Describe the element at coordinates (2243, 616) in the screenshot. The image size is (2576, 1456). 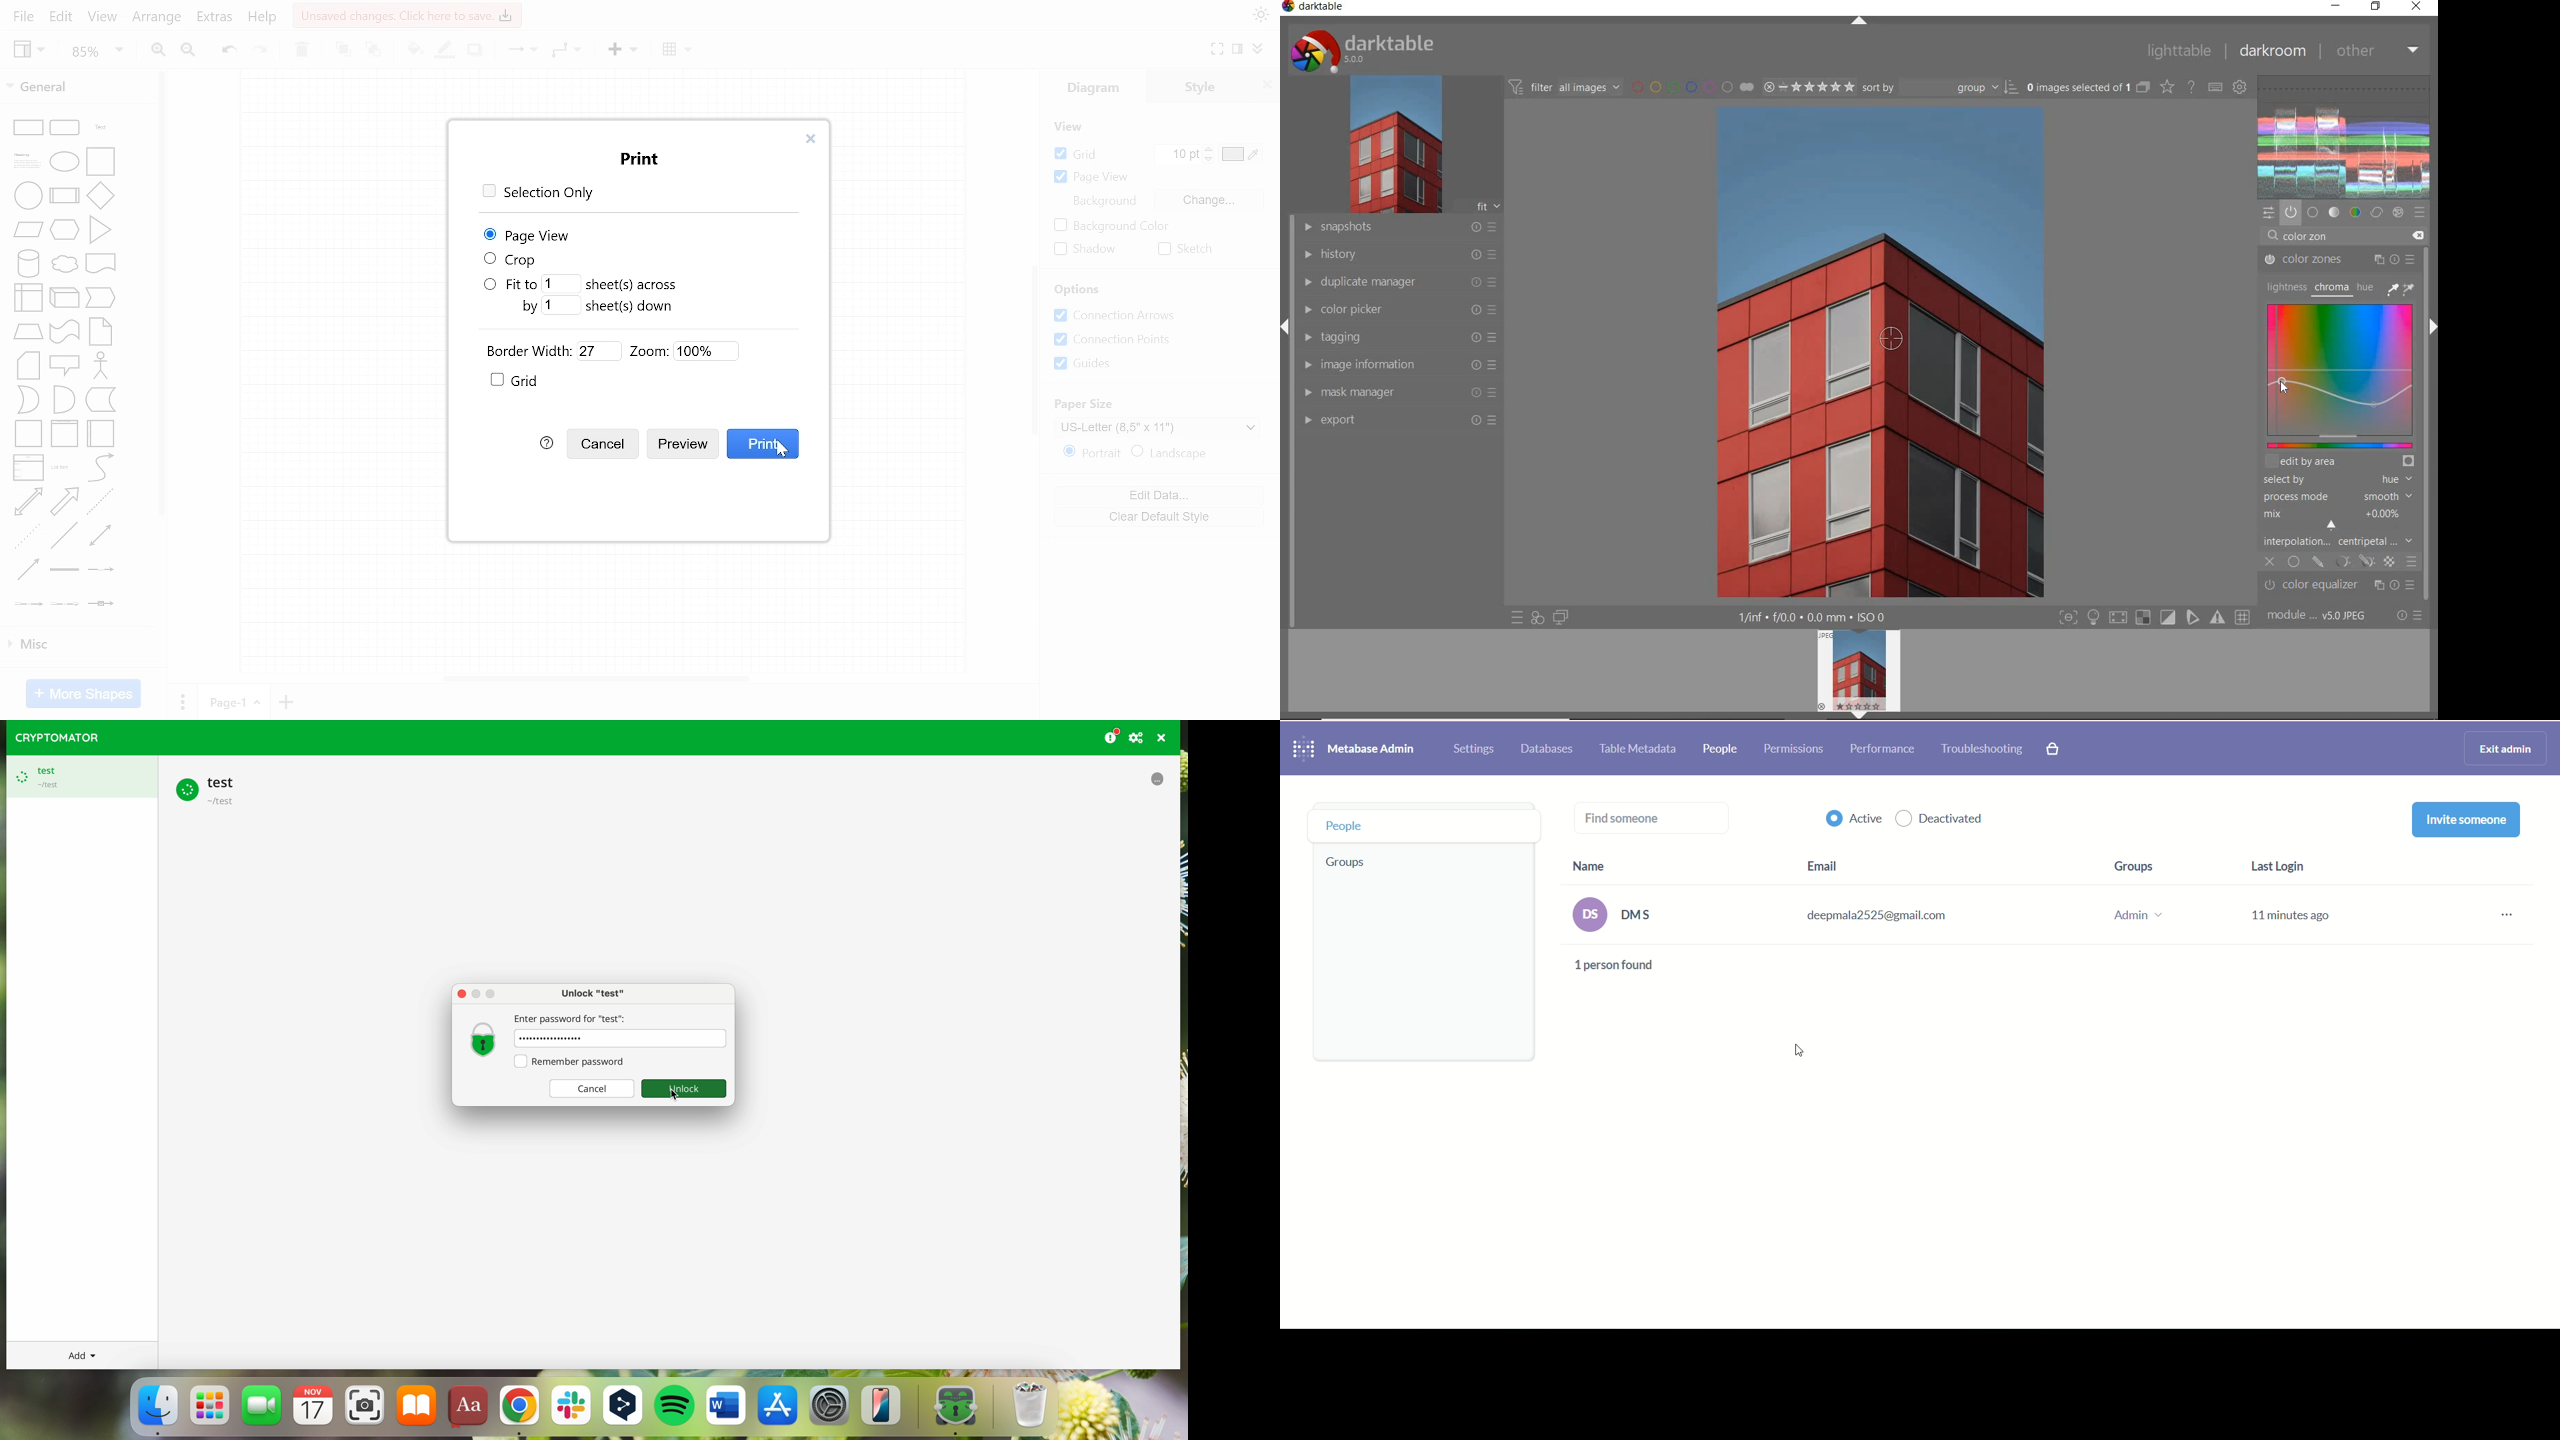
I see `grid overlay` at that location.